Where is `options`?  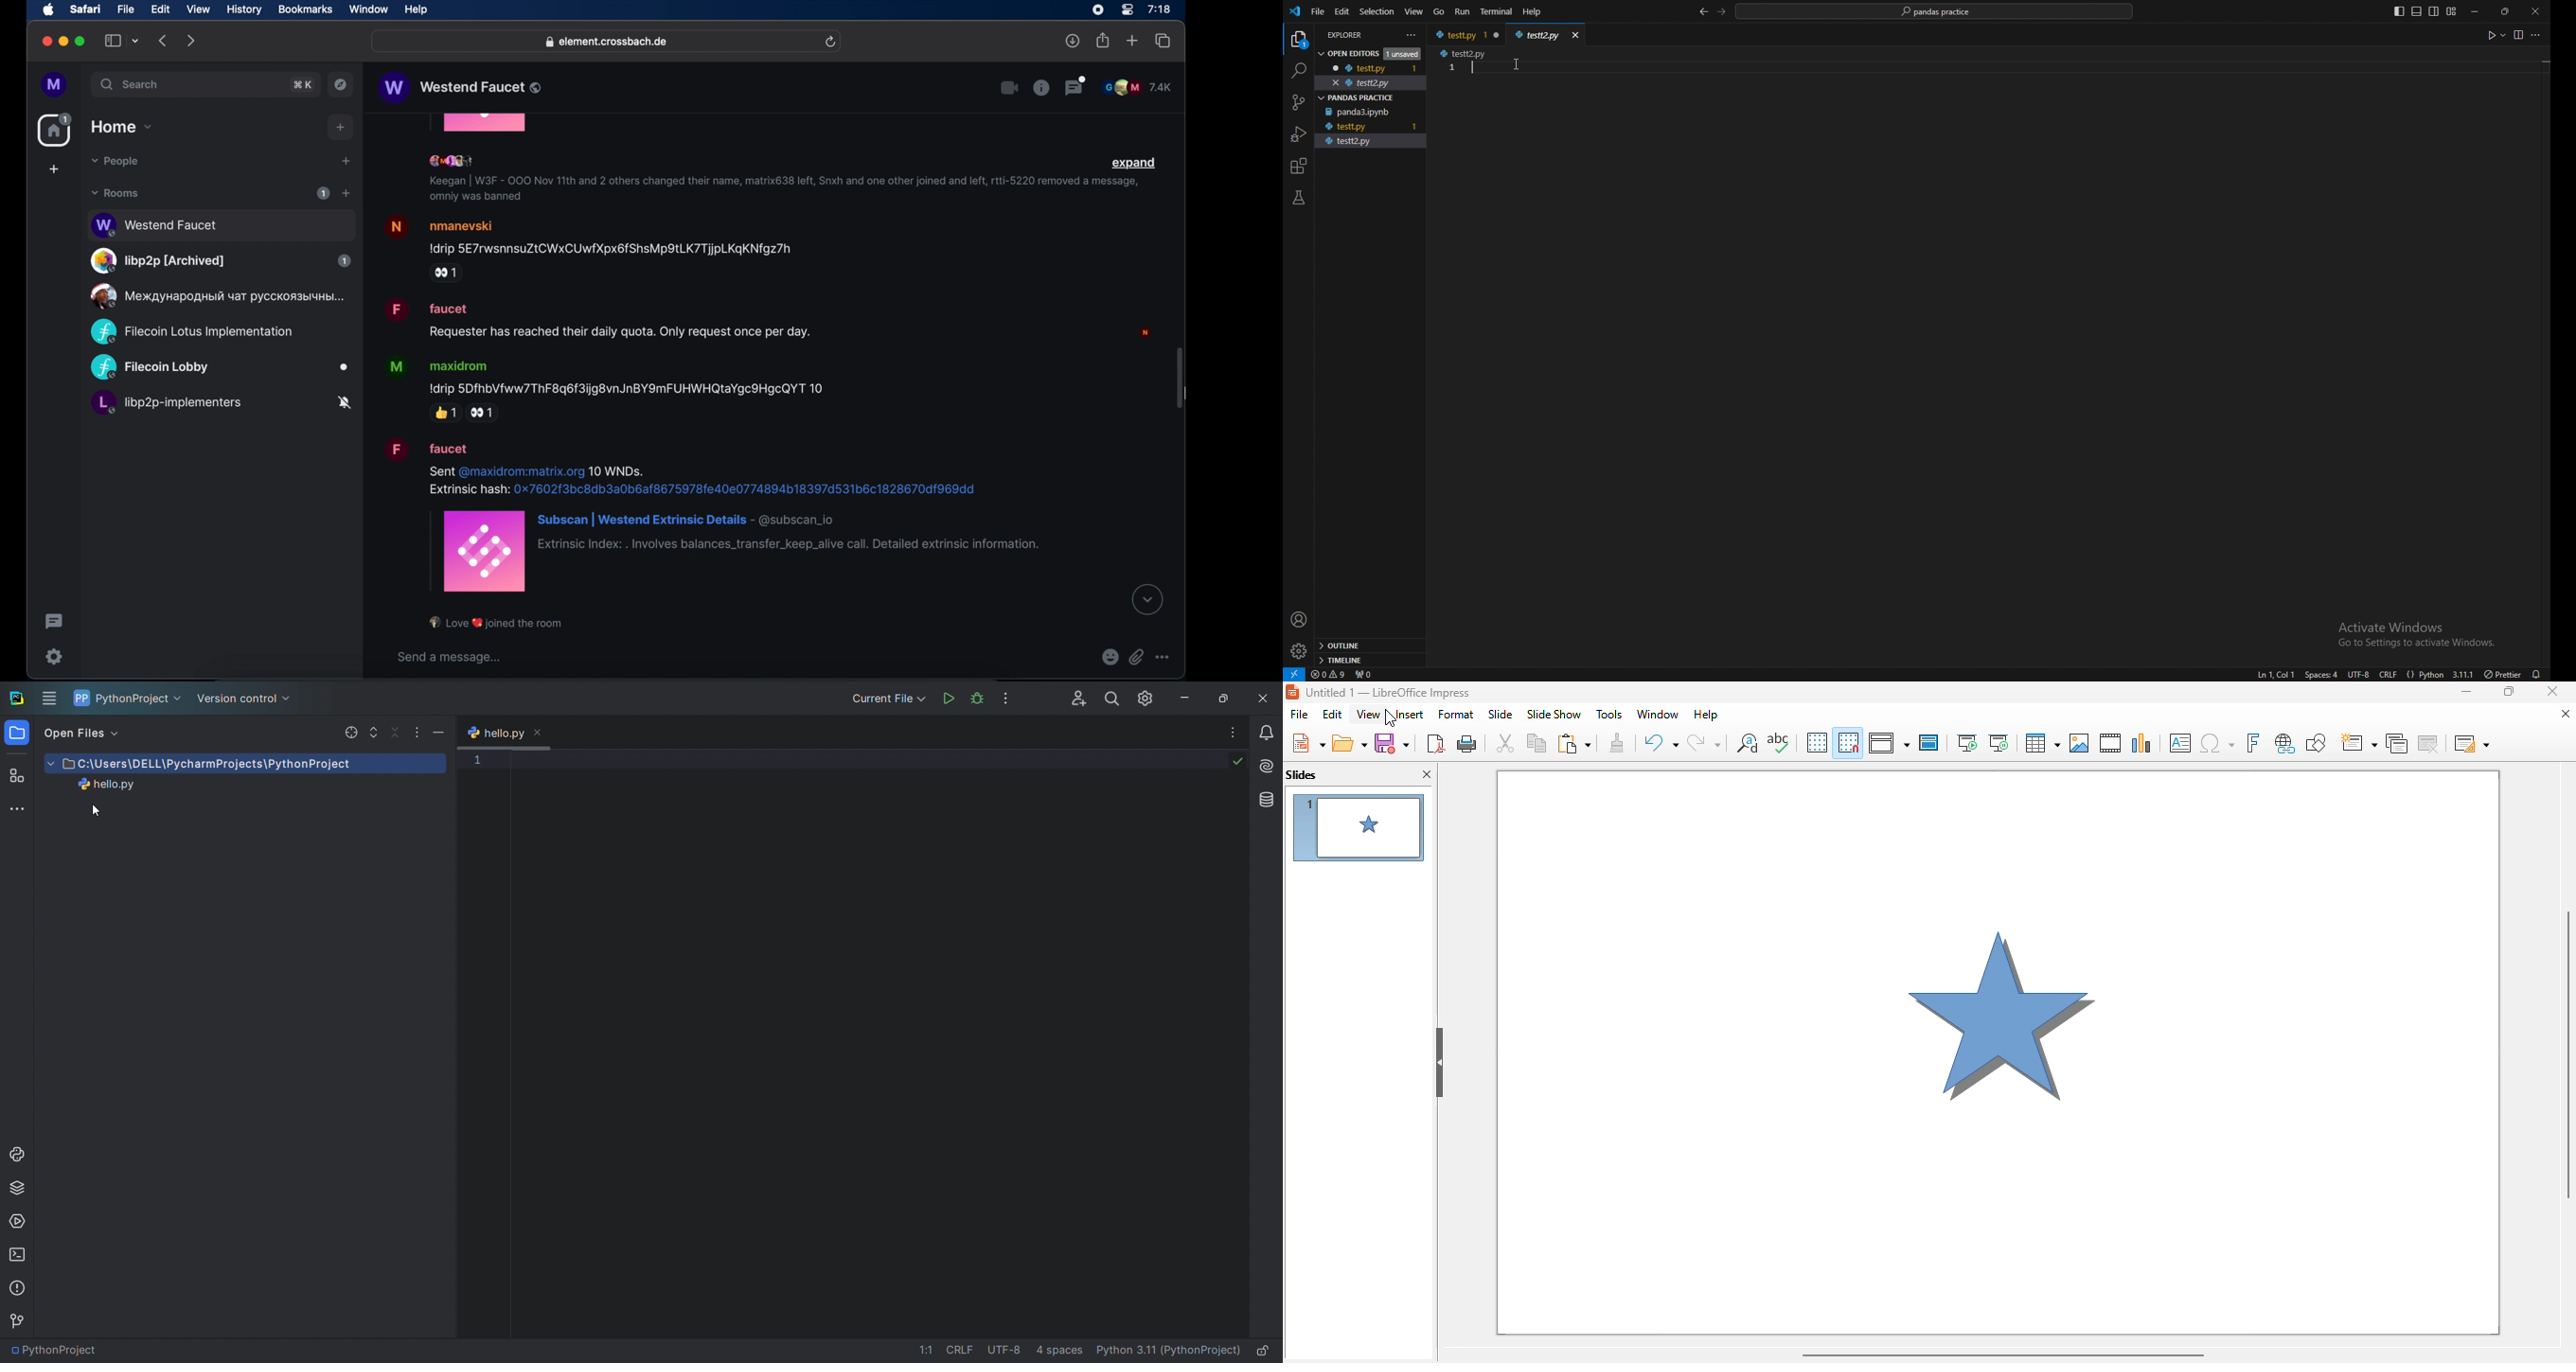 options is located at coordinates (1010, 698).